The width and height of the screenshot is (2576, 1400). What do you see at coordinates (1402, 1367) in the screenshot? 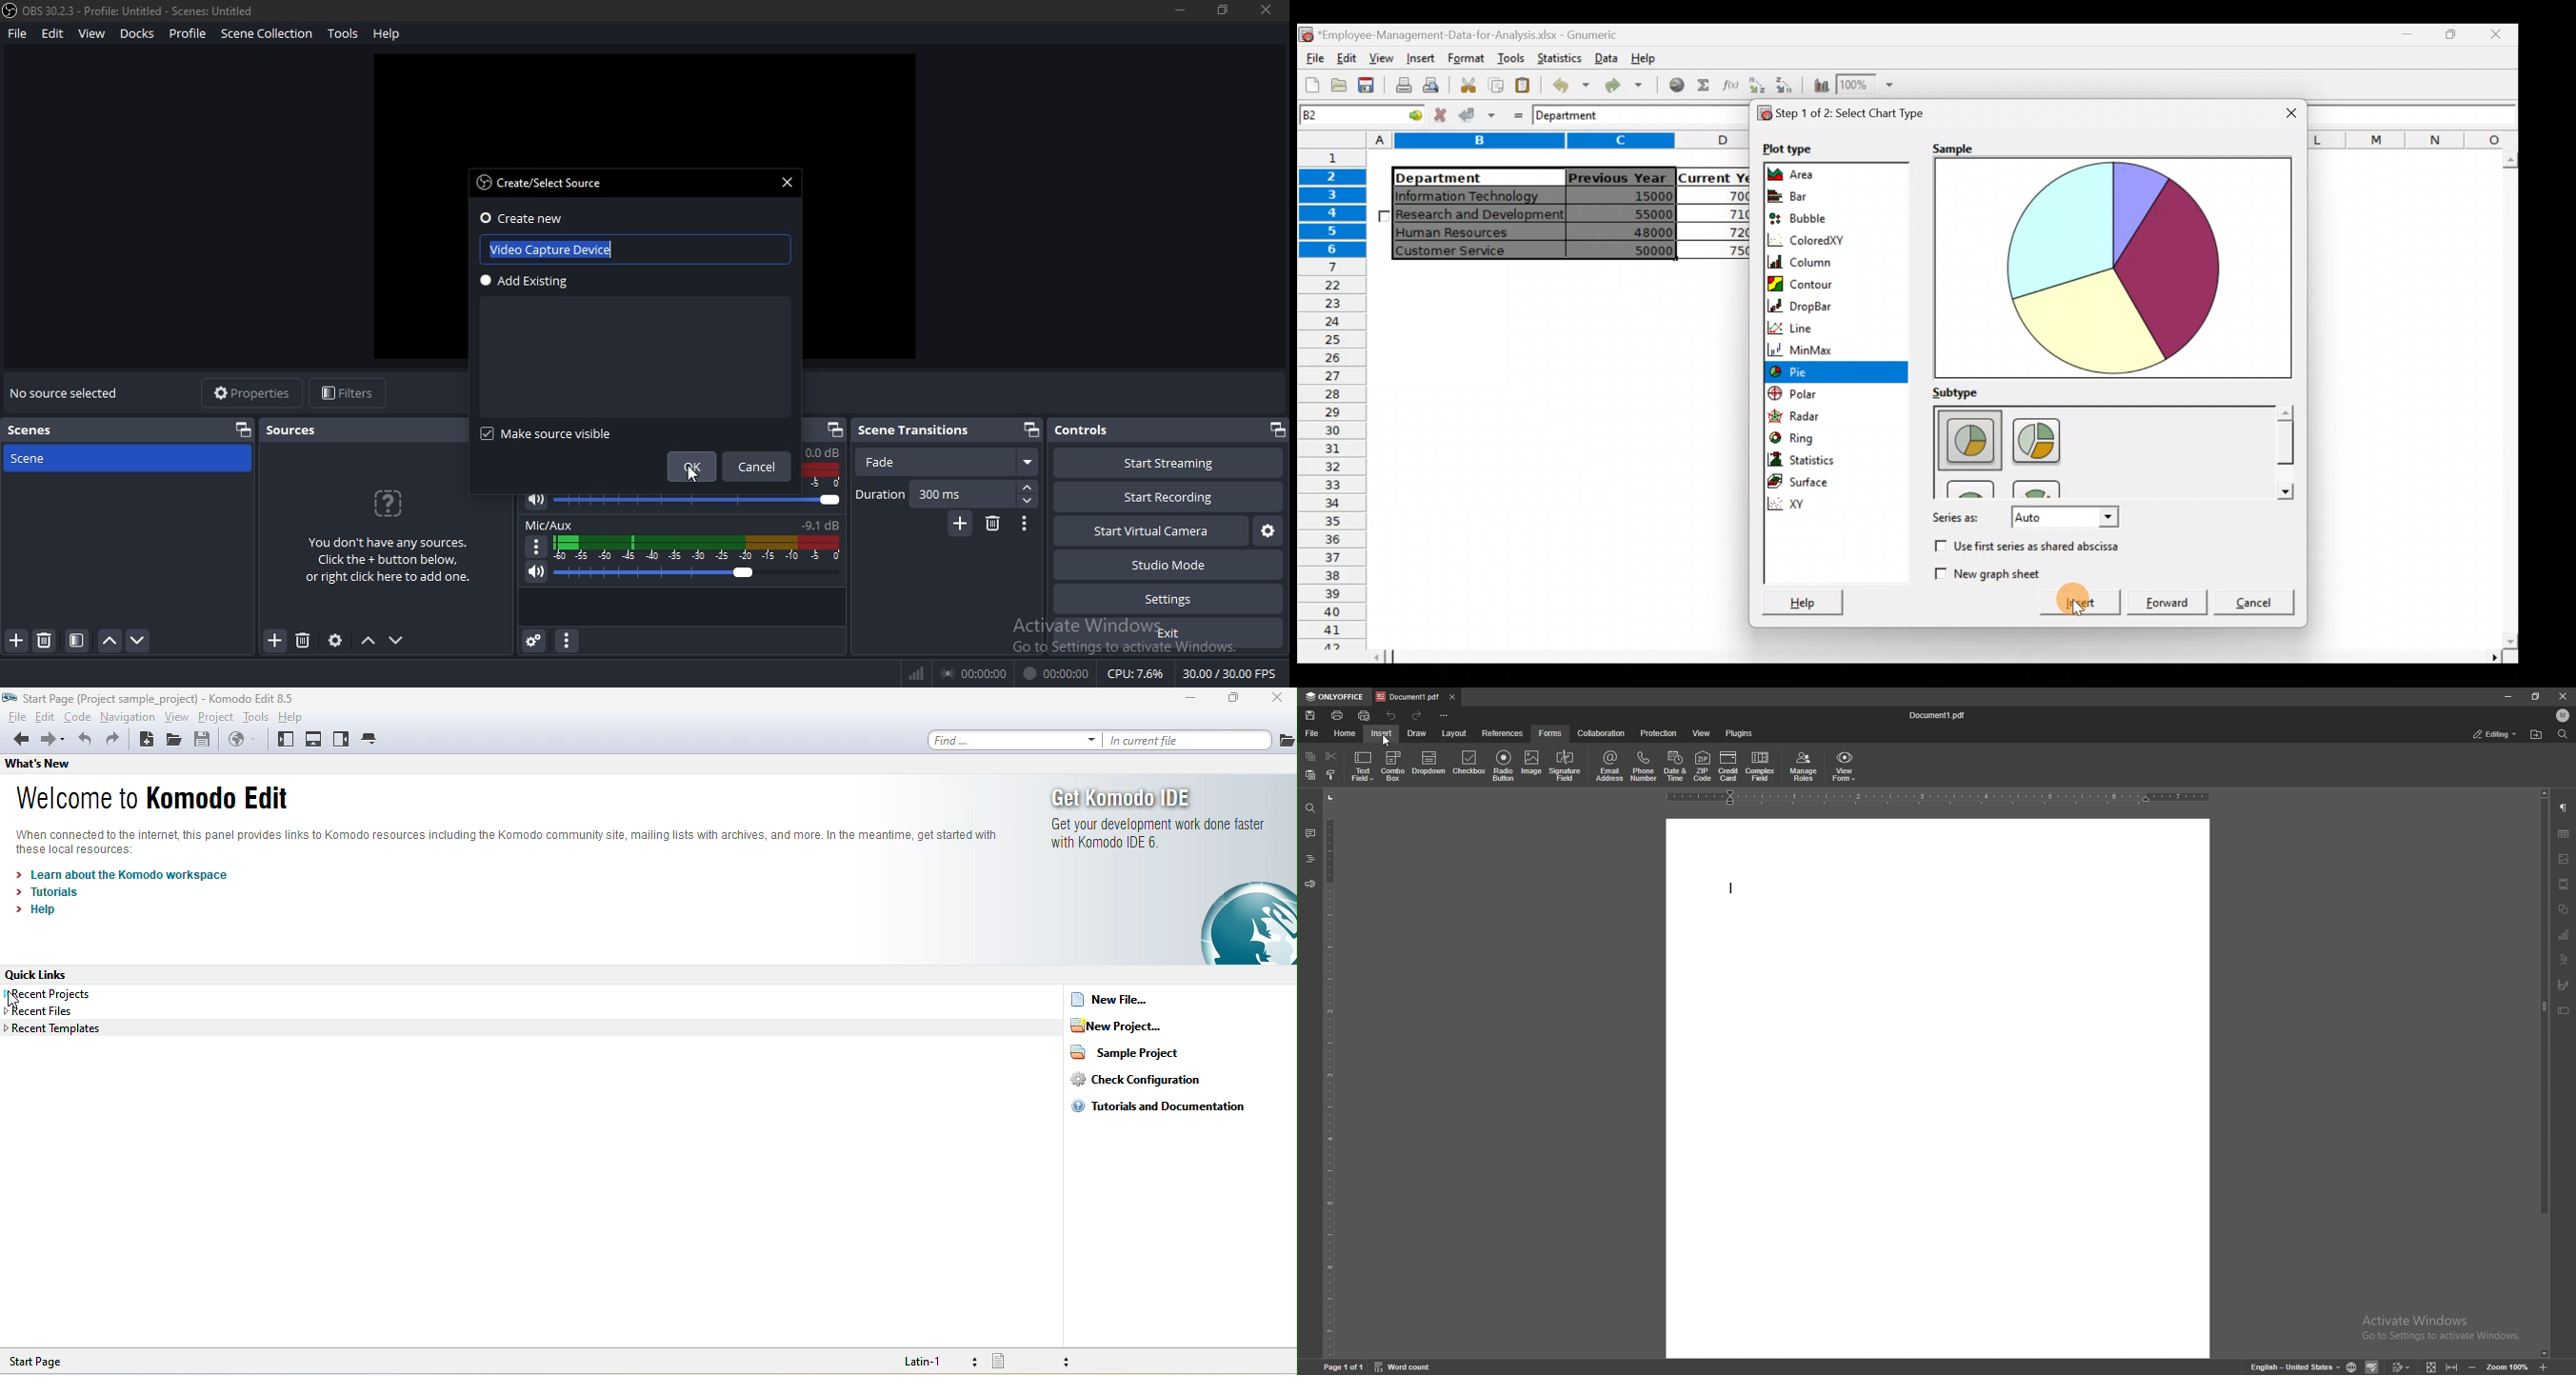
I see `word count` at bounding box center [1402, 1367].